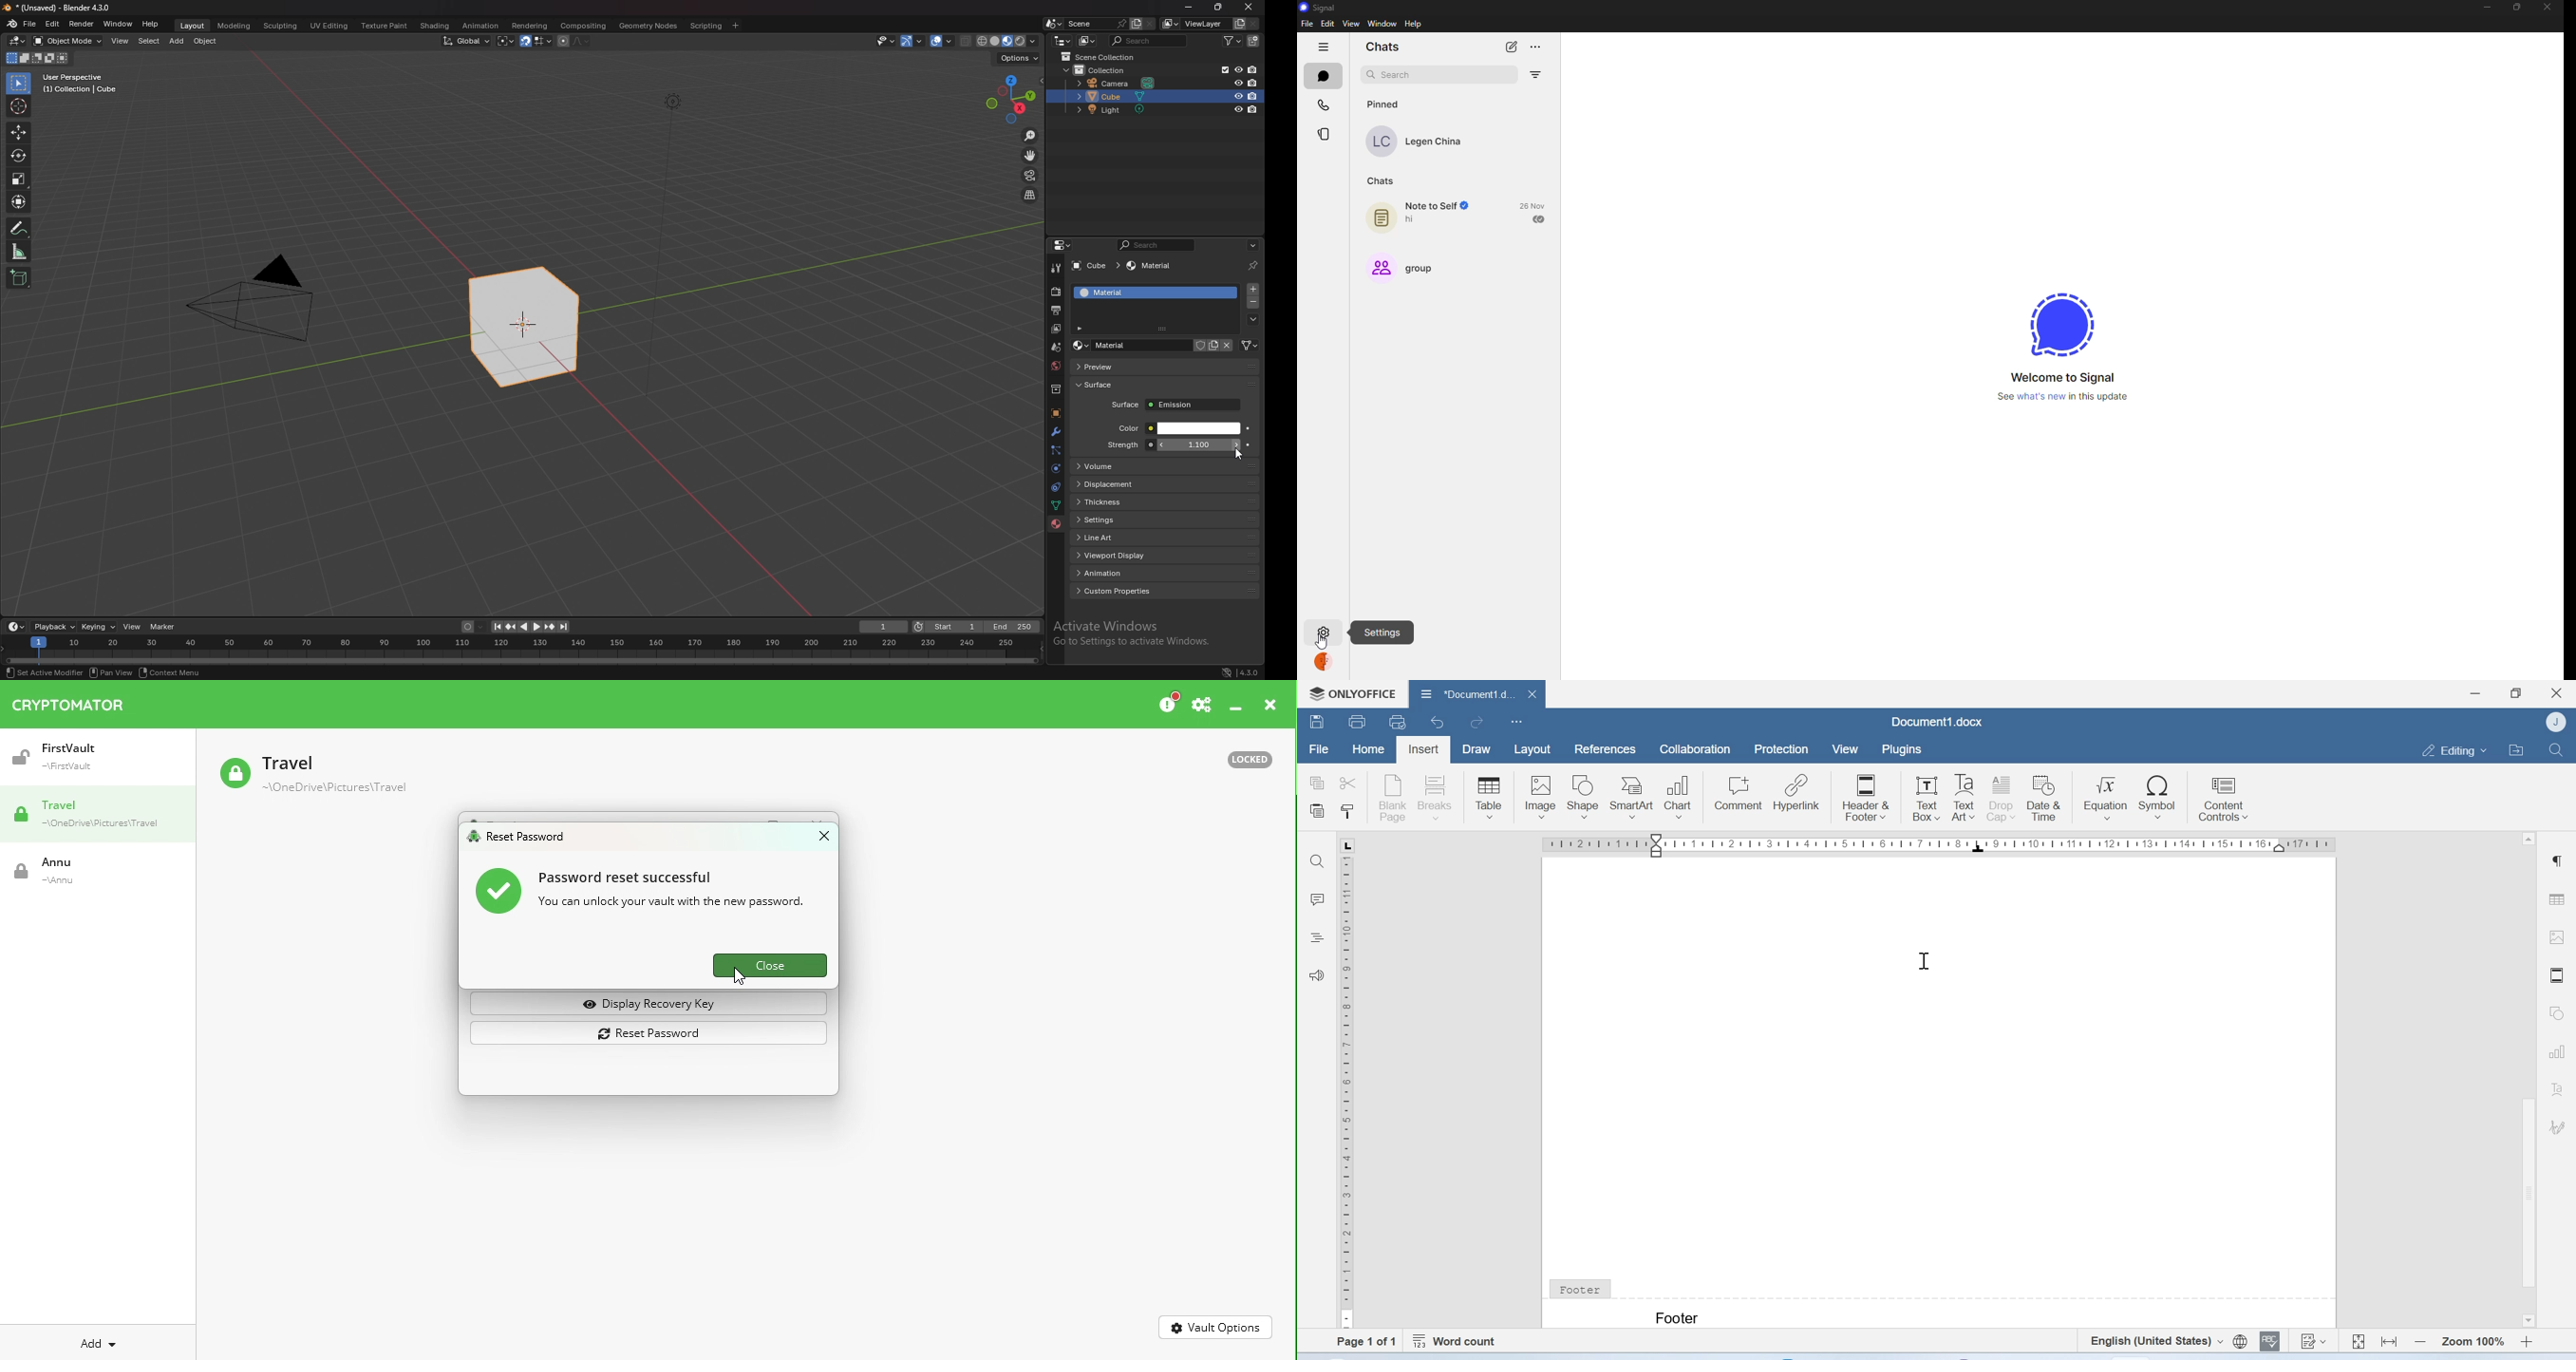 The width and height of the screenshot is (2576, 1372). What do you see at coordinates (18, 84) in the screenshot?
I see `selector` at bounding box center [18, 84].